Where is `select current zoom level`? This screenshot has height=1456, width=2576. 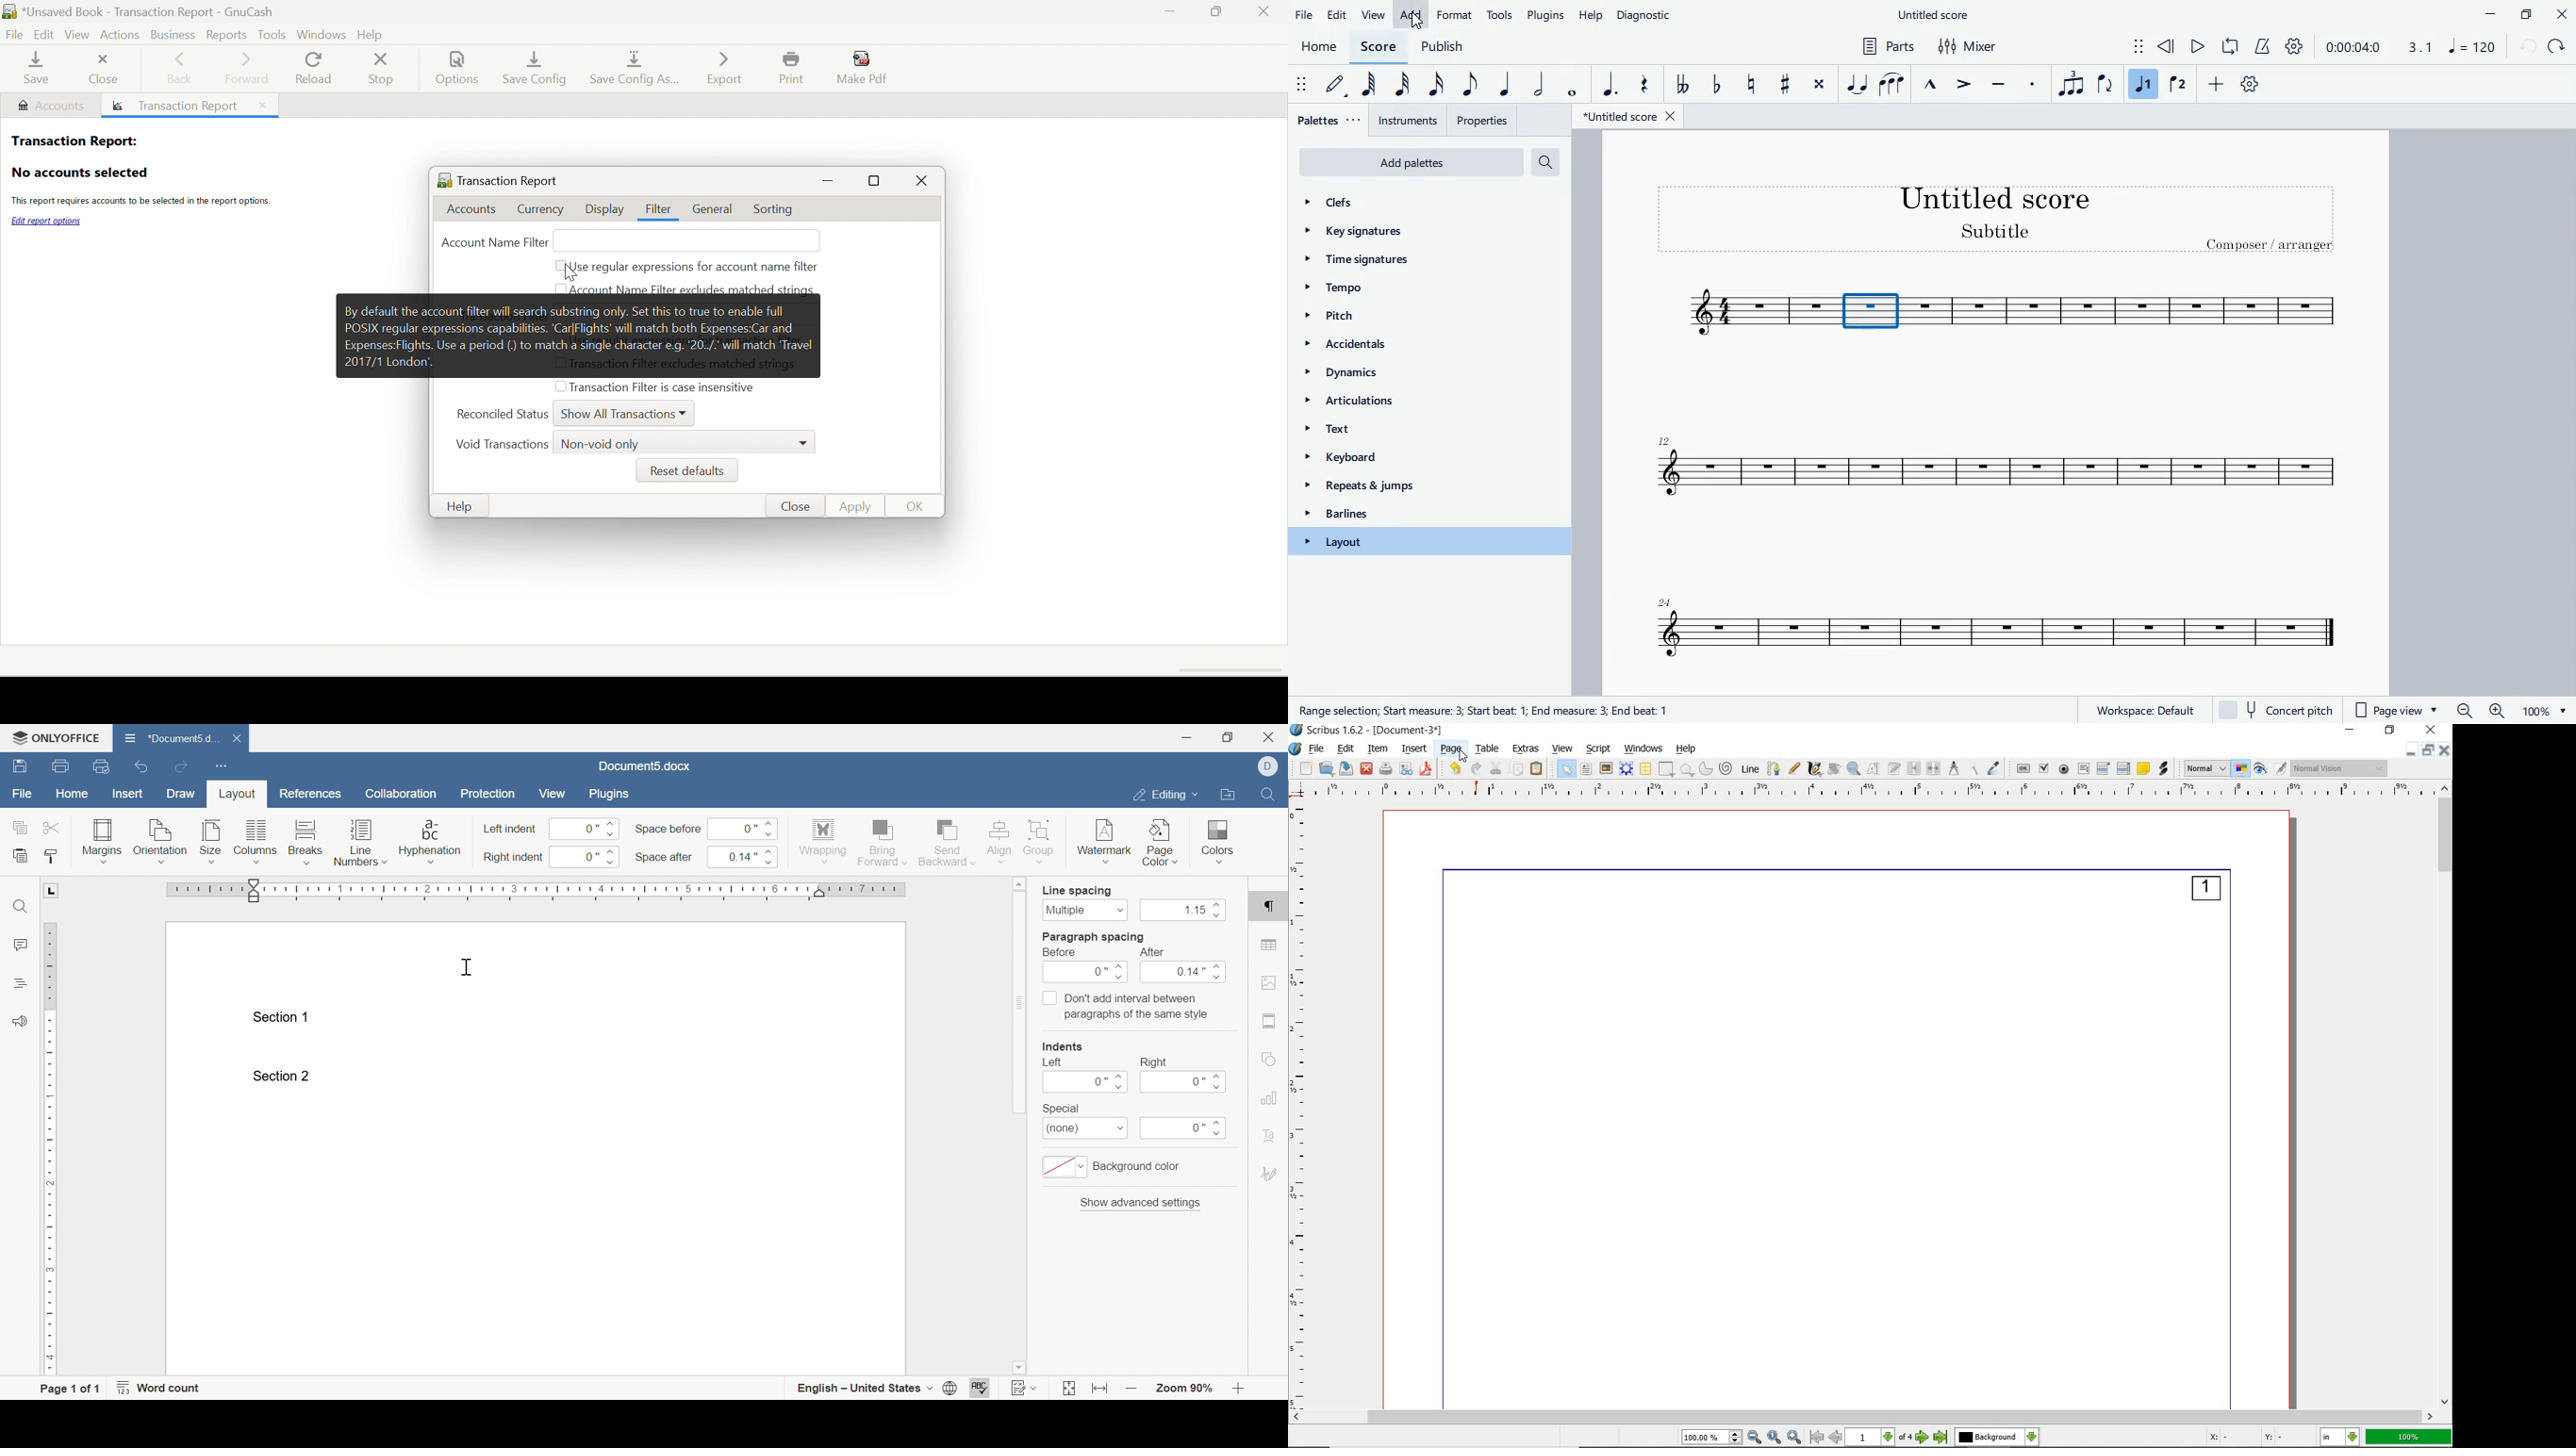 select current zoom level is located at coordinates (1713, 1438).